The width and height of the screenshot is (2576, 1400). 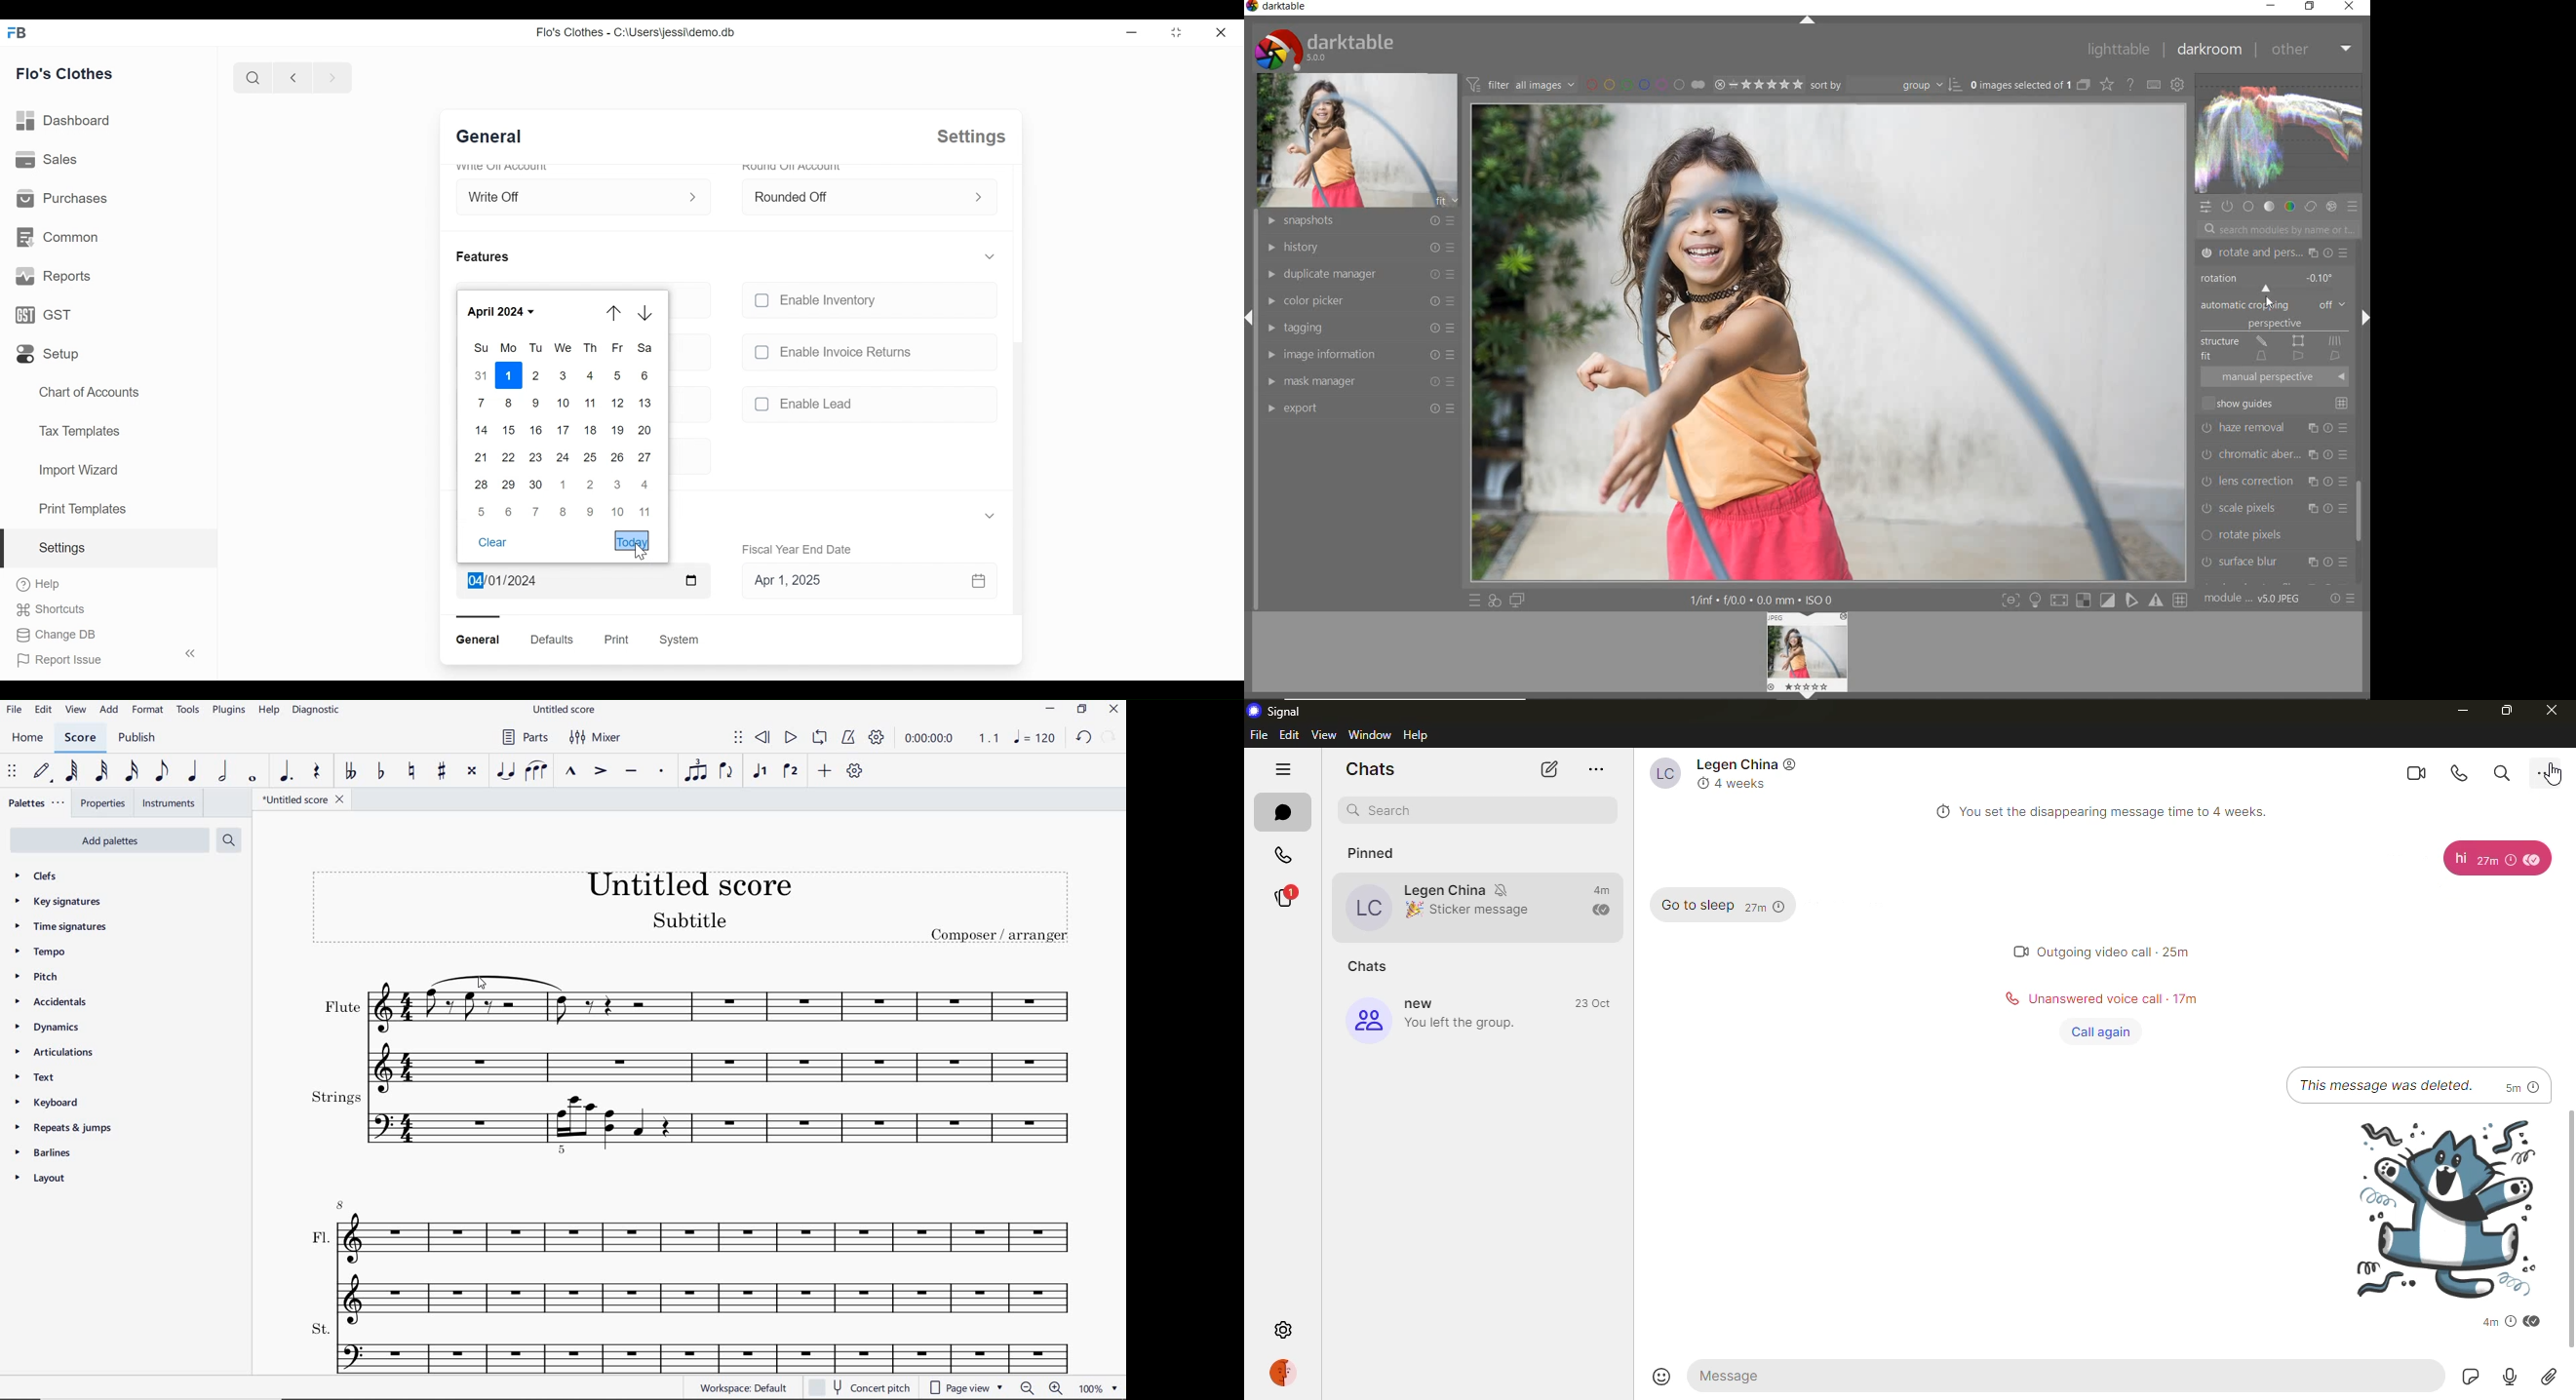 What do you see at coordinates (482, 513) in the screenshot?
I see `5` at bounding box center [482, 513].